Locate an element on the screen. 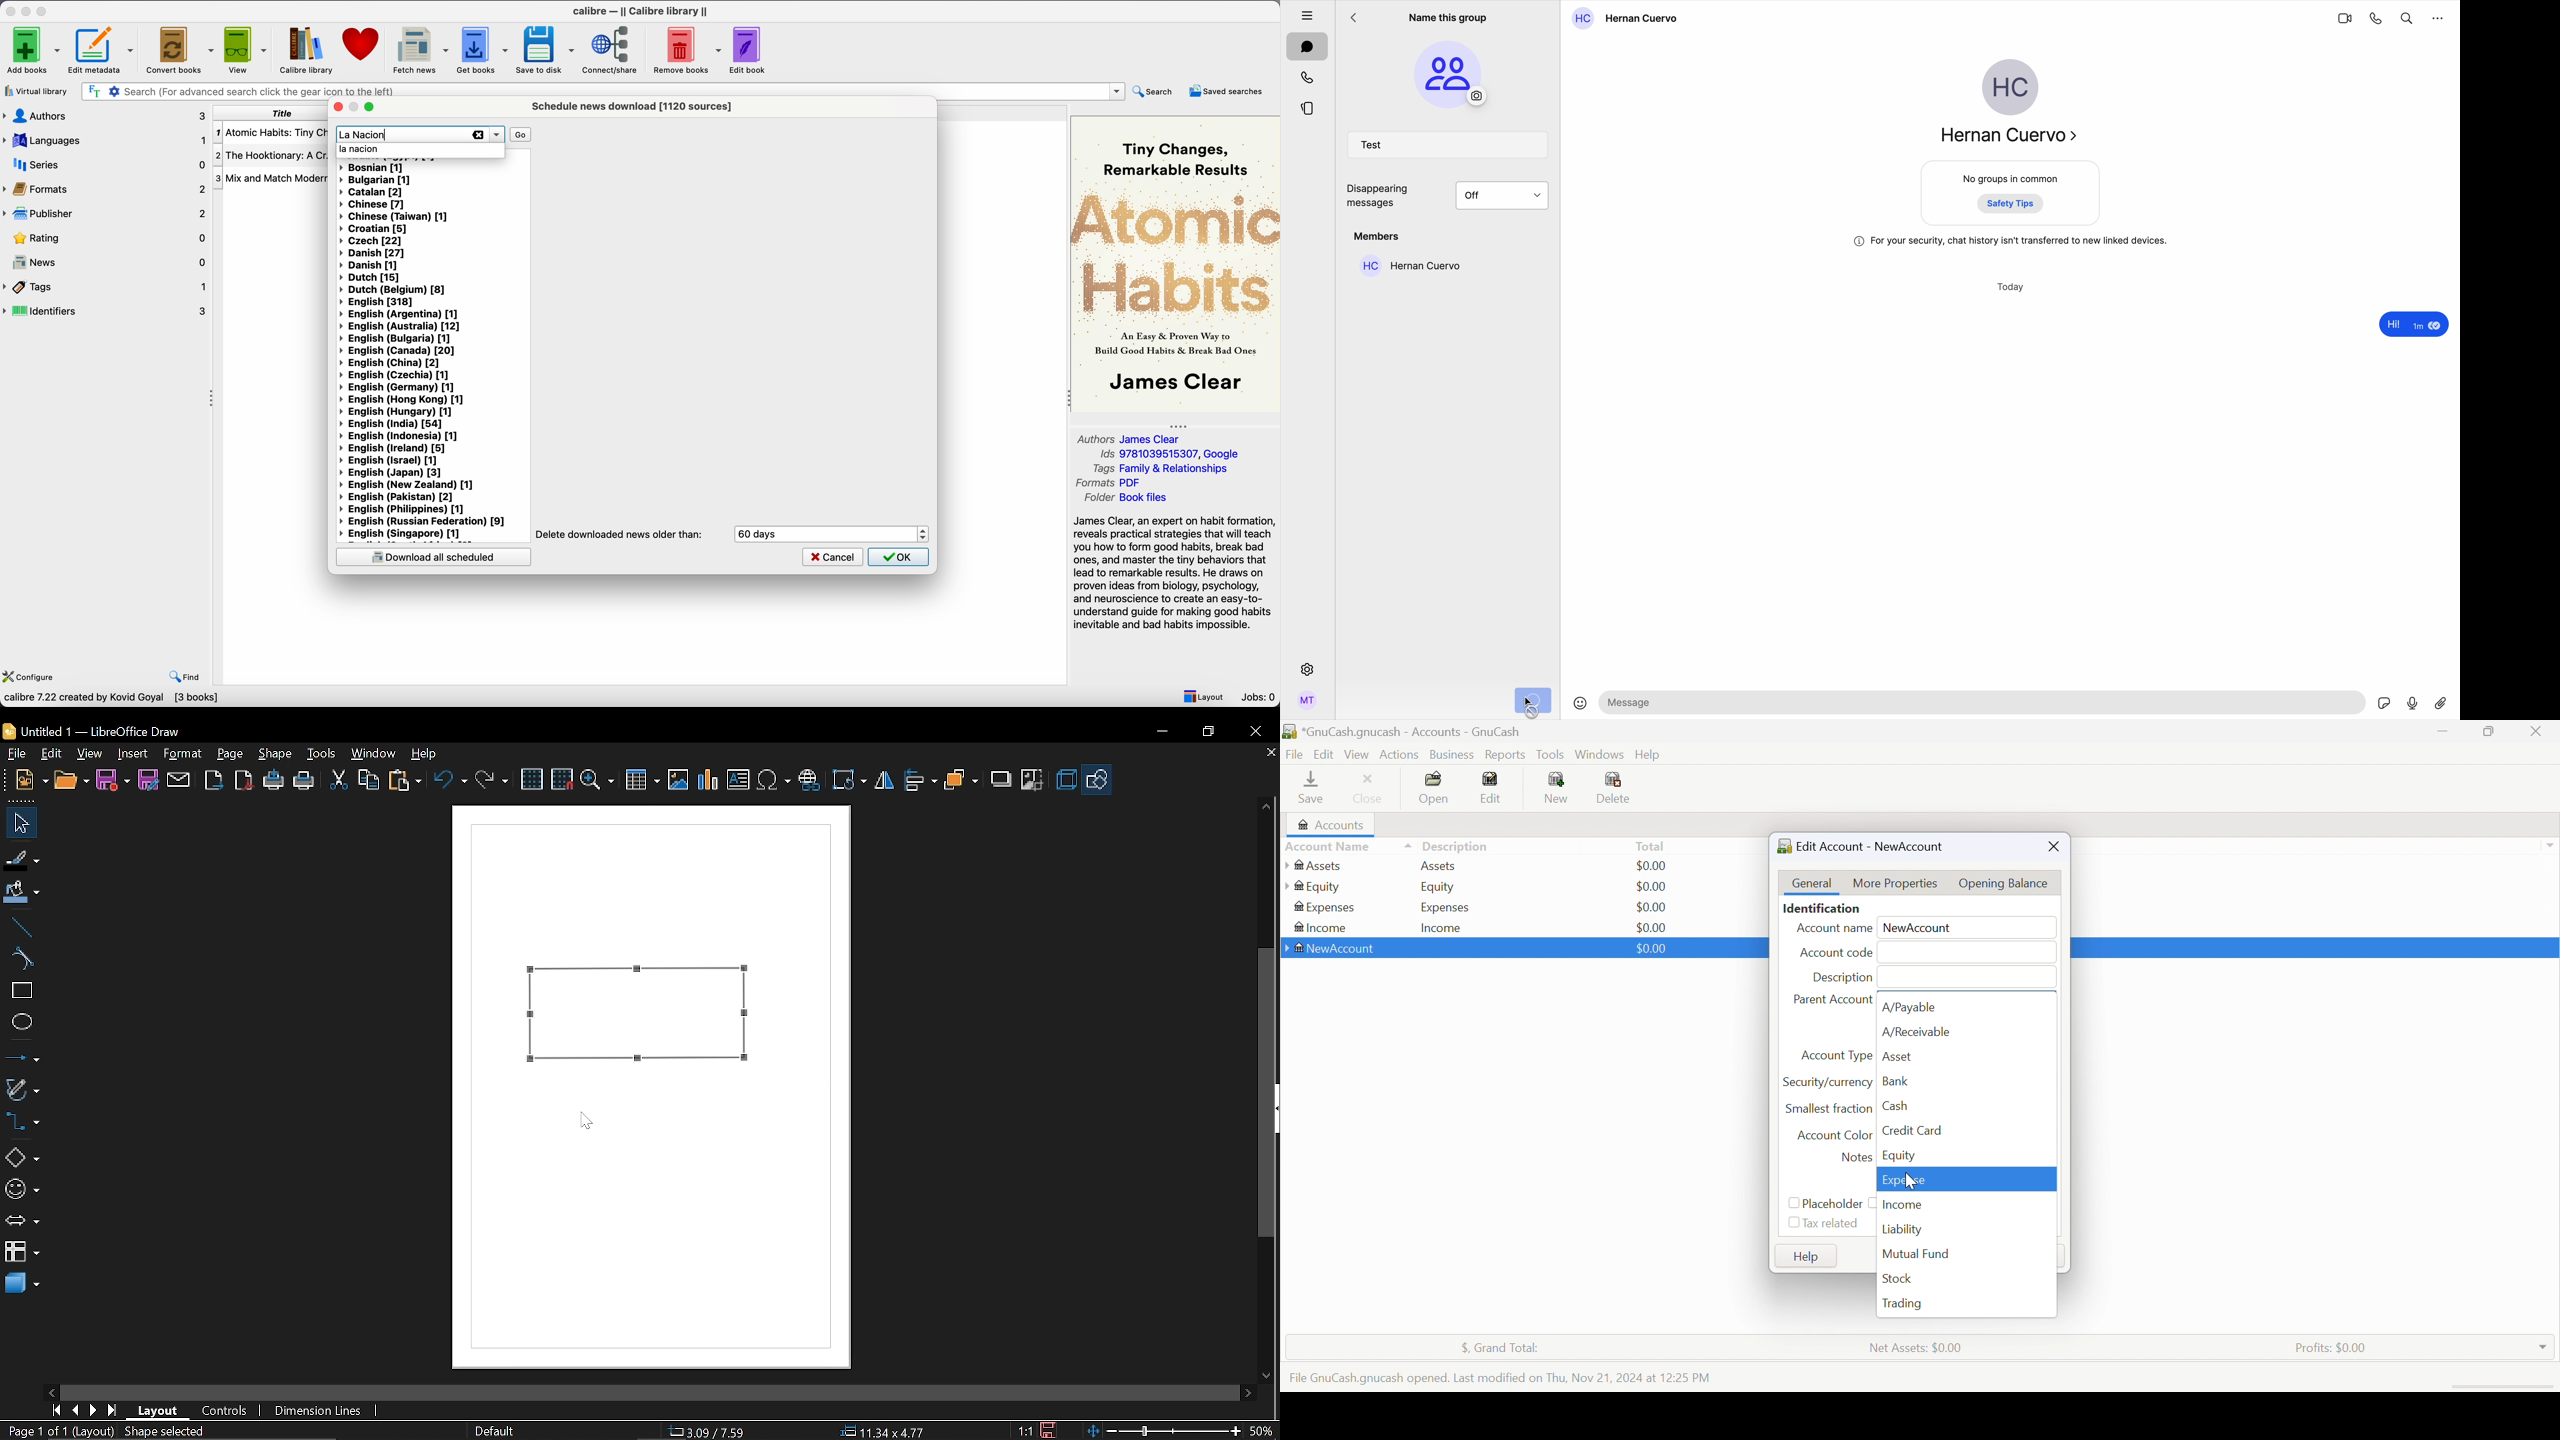 This screenshot has height=1456, width=2576. tags is located at coordinates (106, 287).